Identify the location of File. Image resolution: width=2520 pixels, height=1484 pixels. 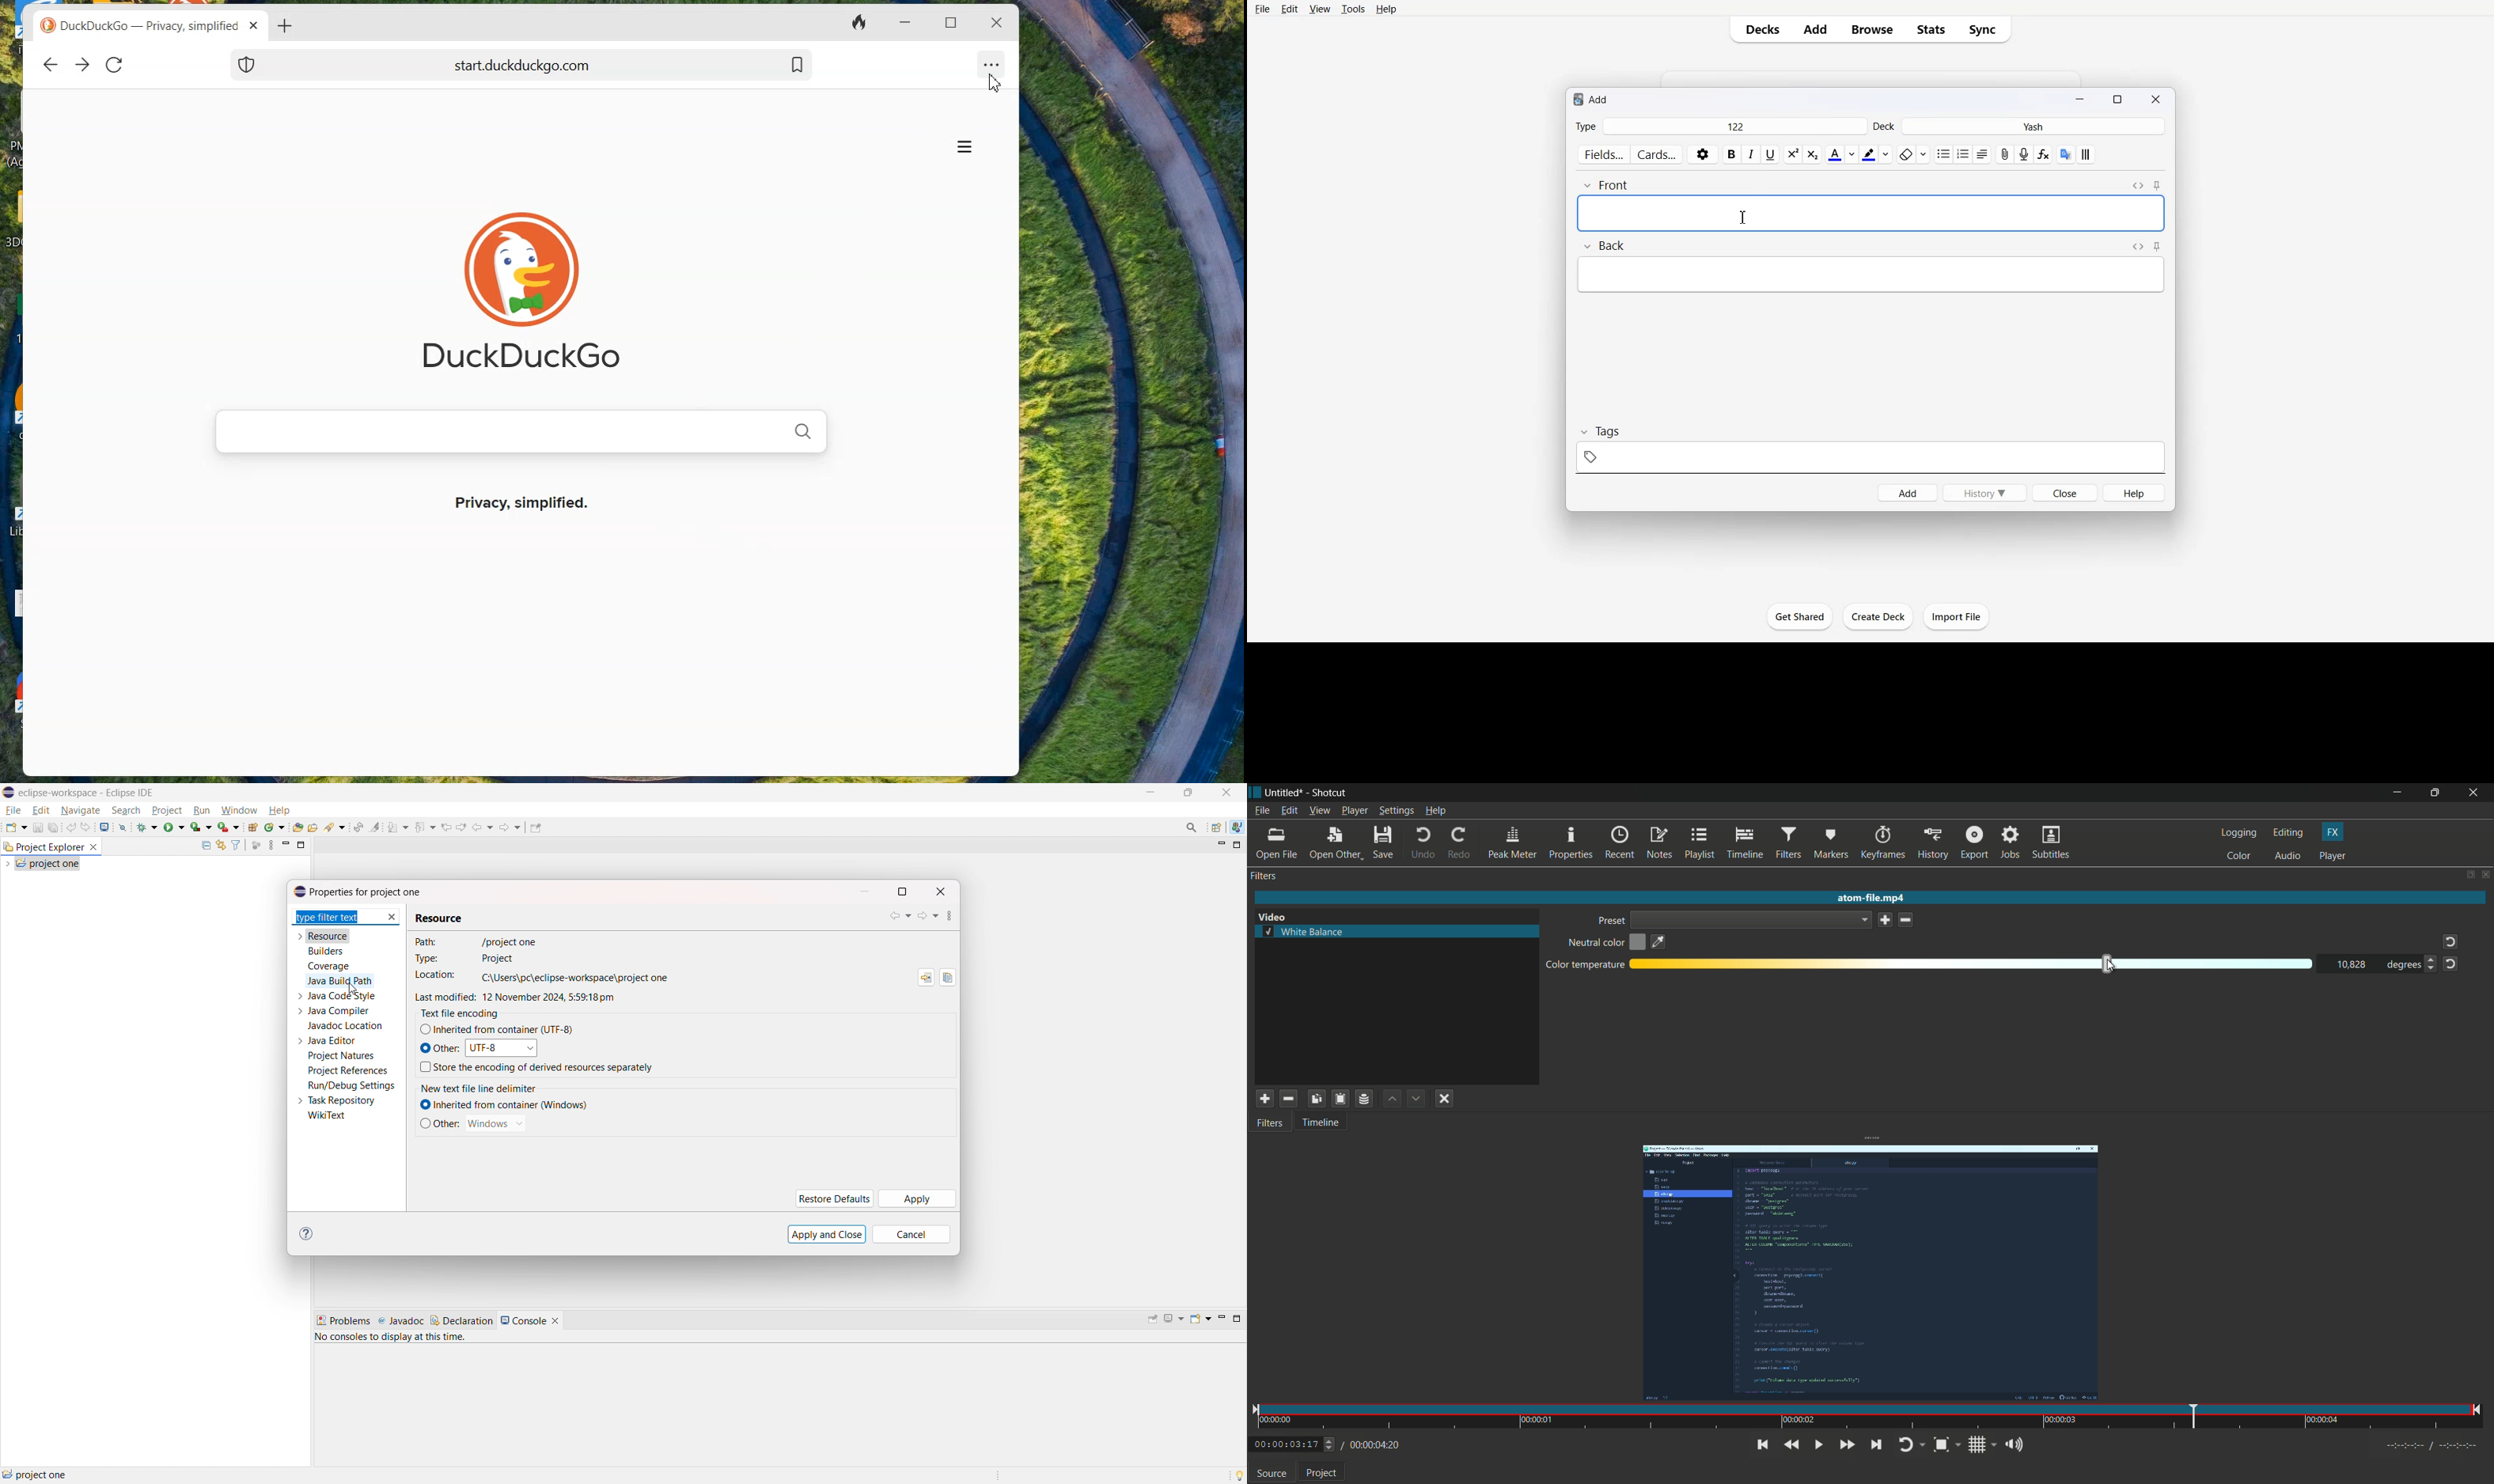
(1263, 8).